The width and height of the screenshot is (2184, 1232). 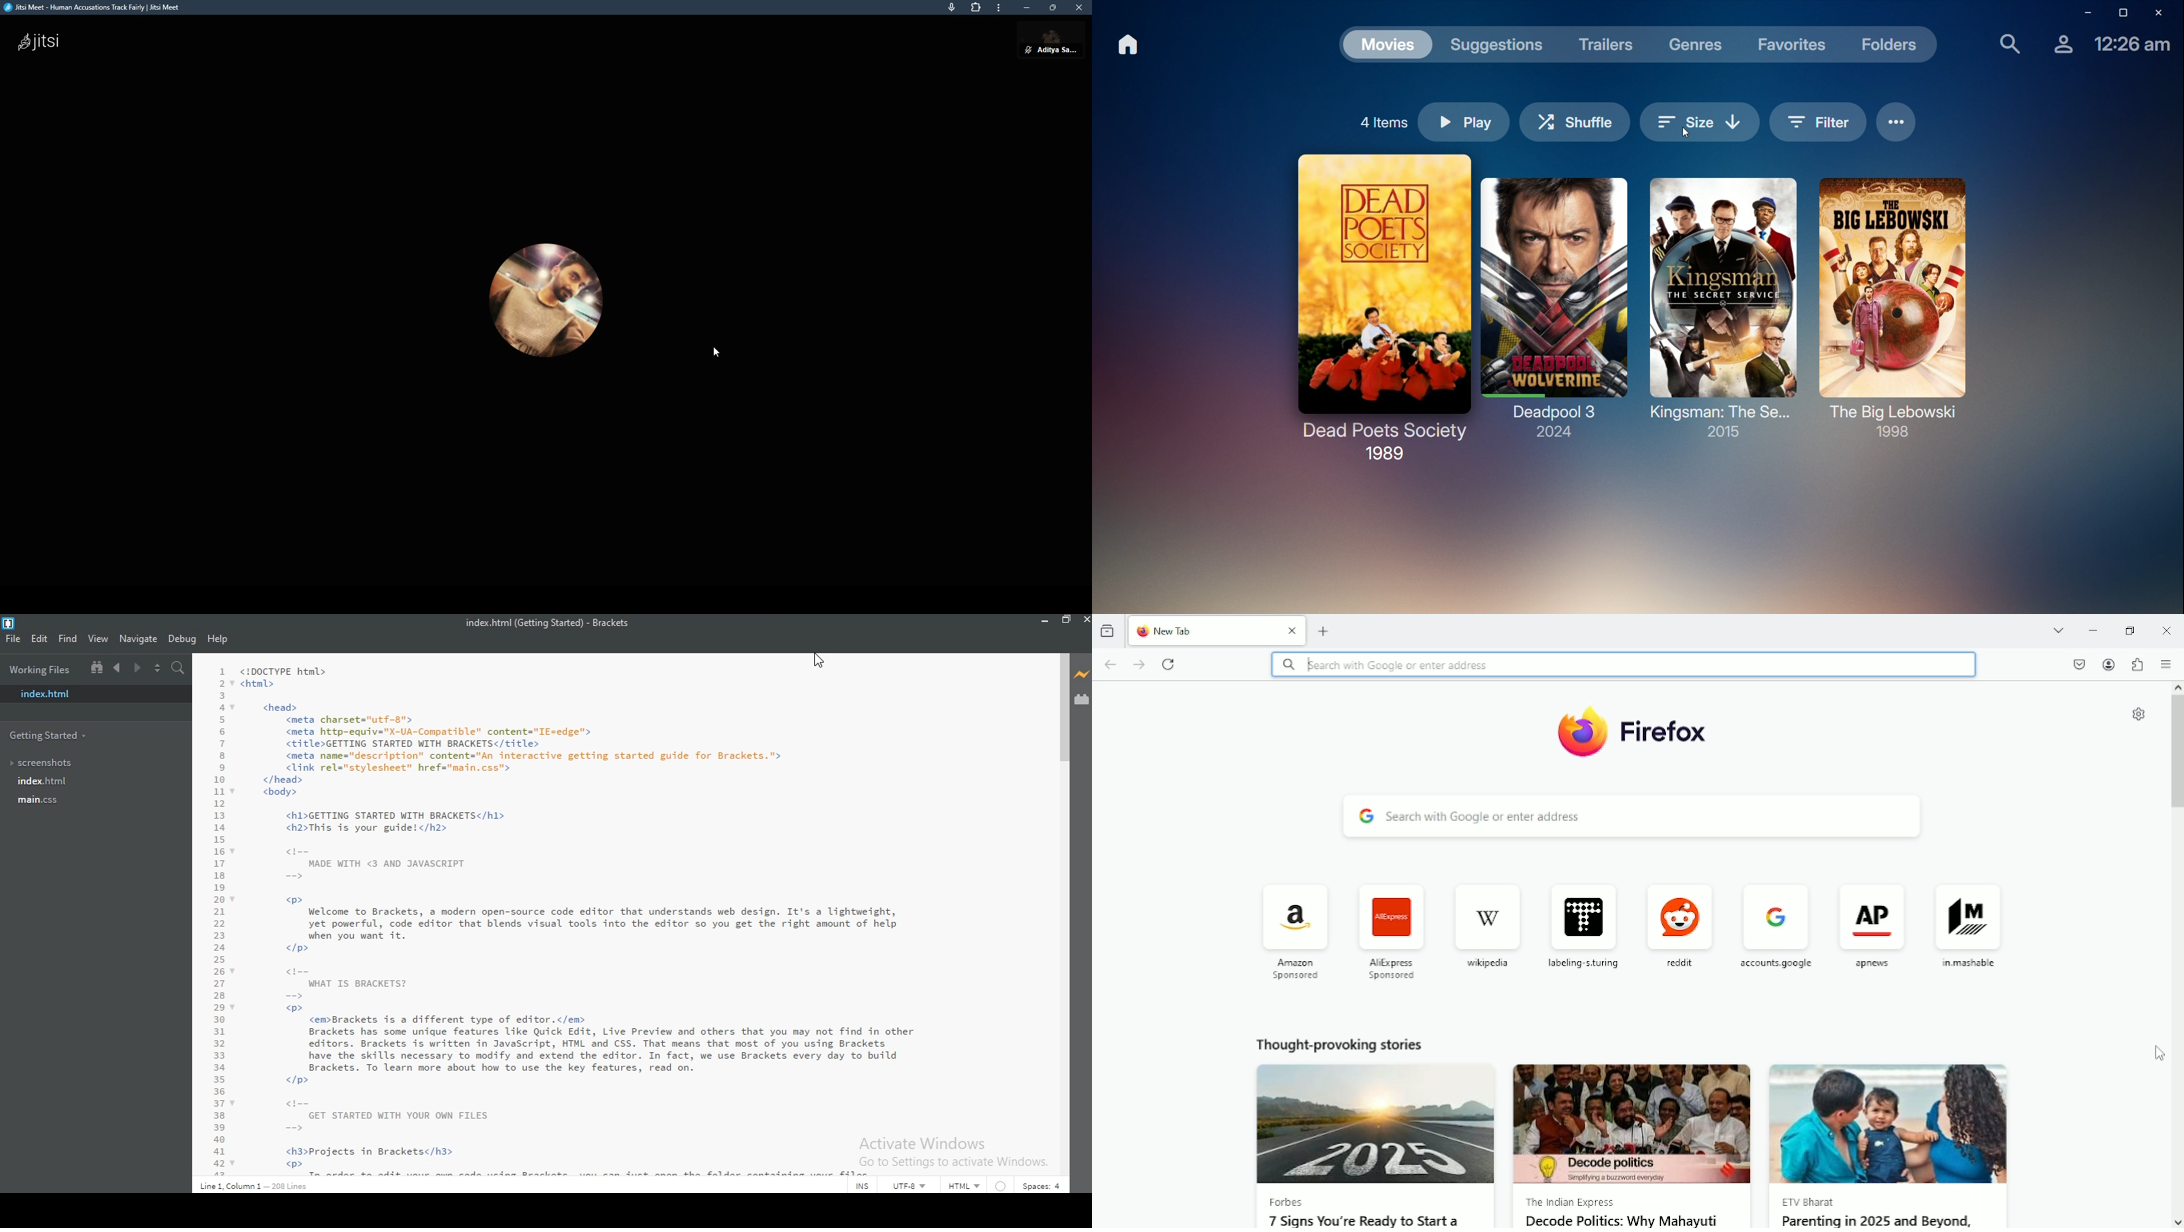 I want to click on image, so click(x=1374, y=1124).